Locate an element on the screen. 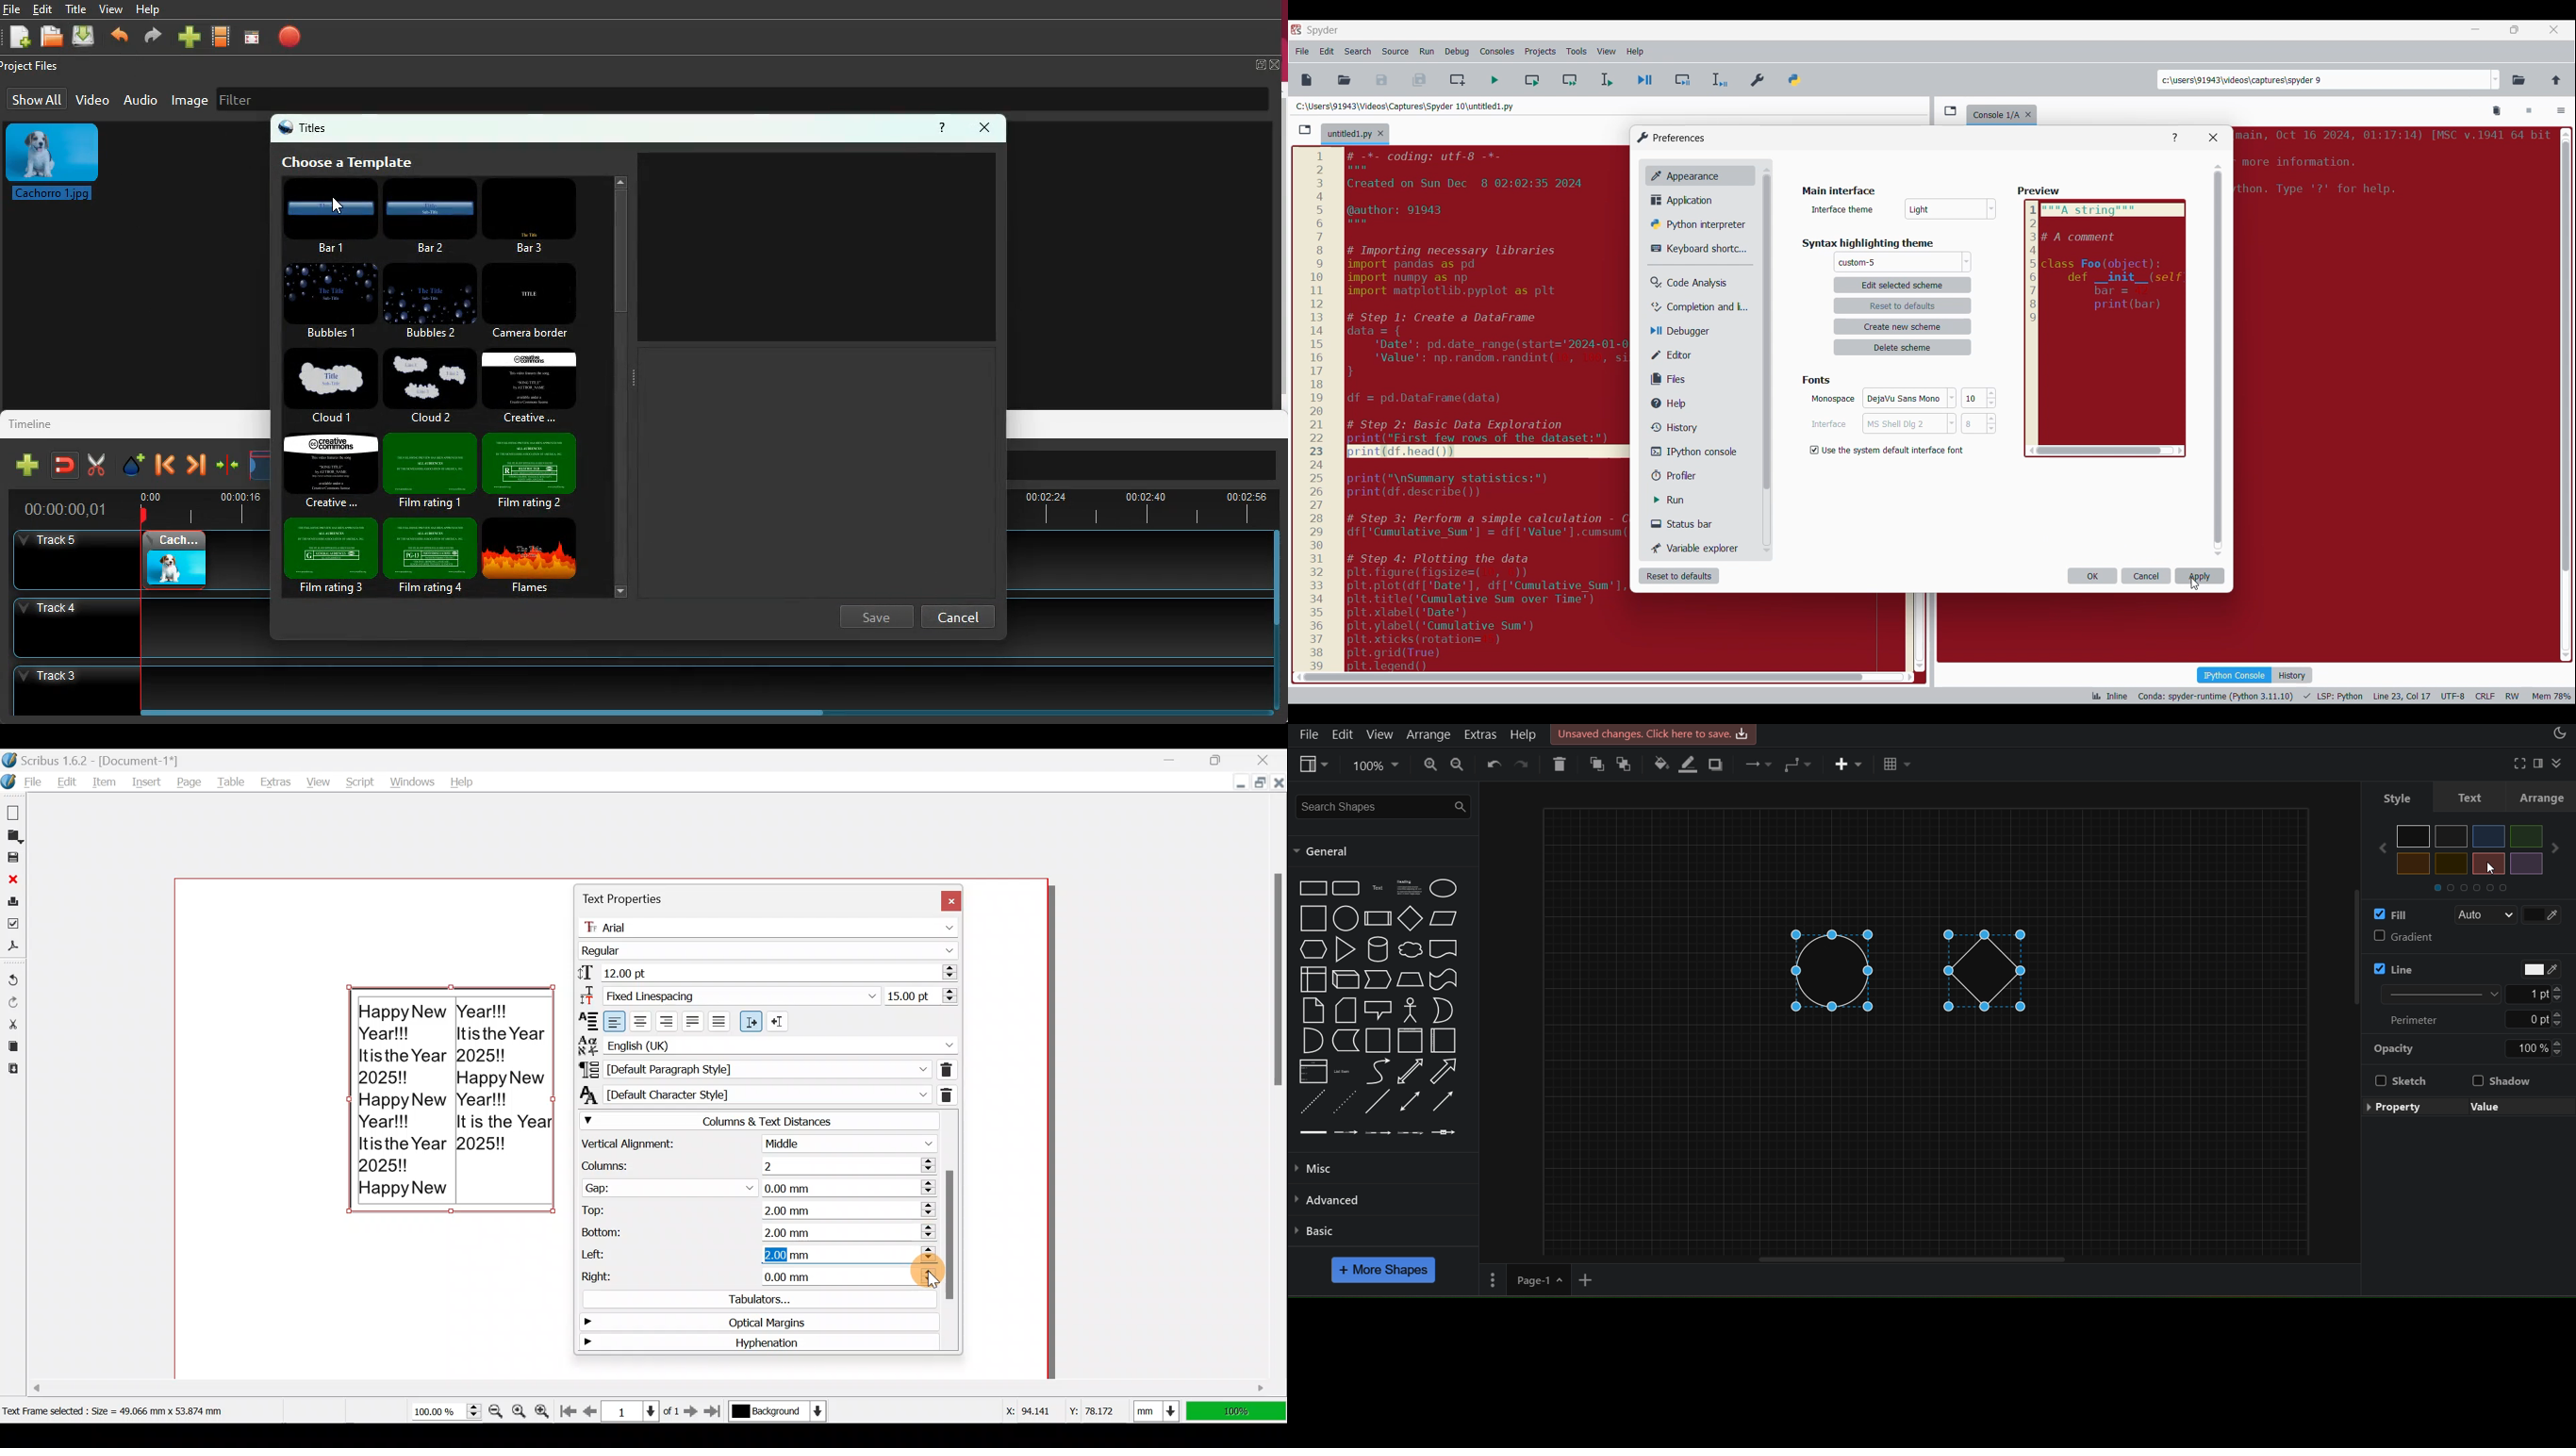 The width and height of the screenshot is (2576, 1456). video is located at coordinates (223, 38).